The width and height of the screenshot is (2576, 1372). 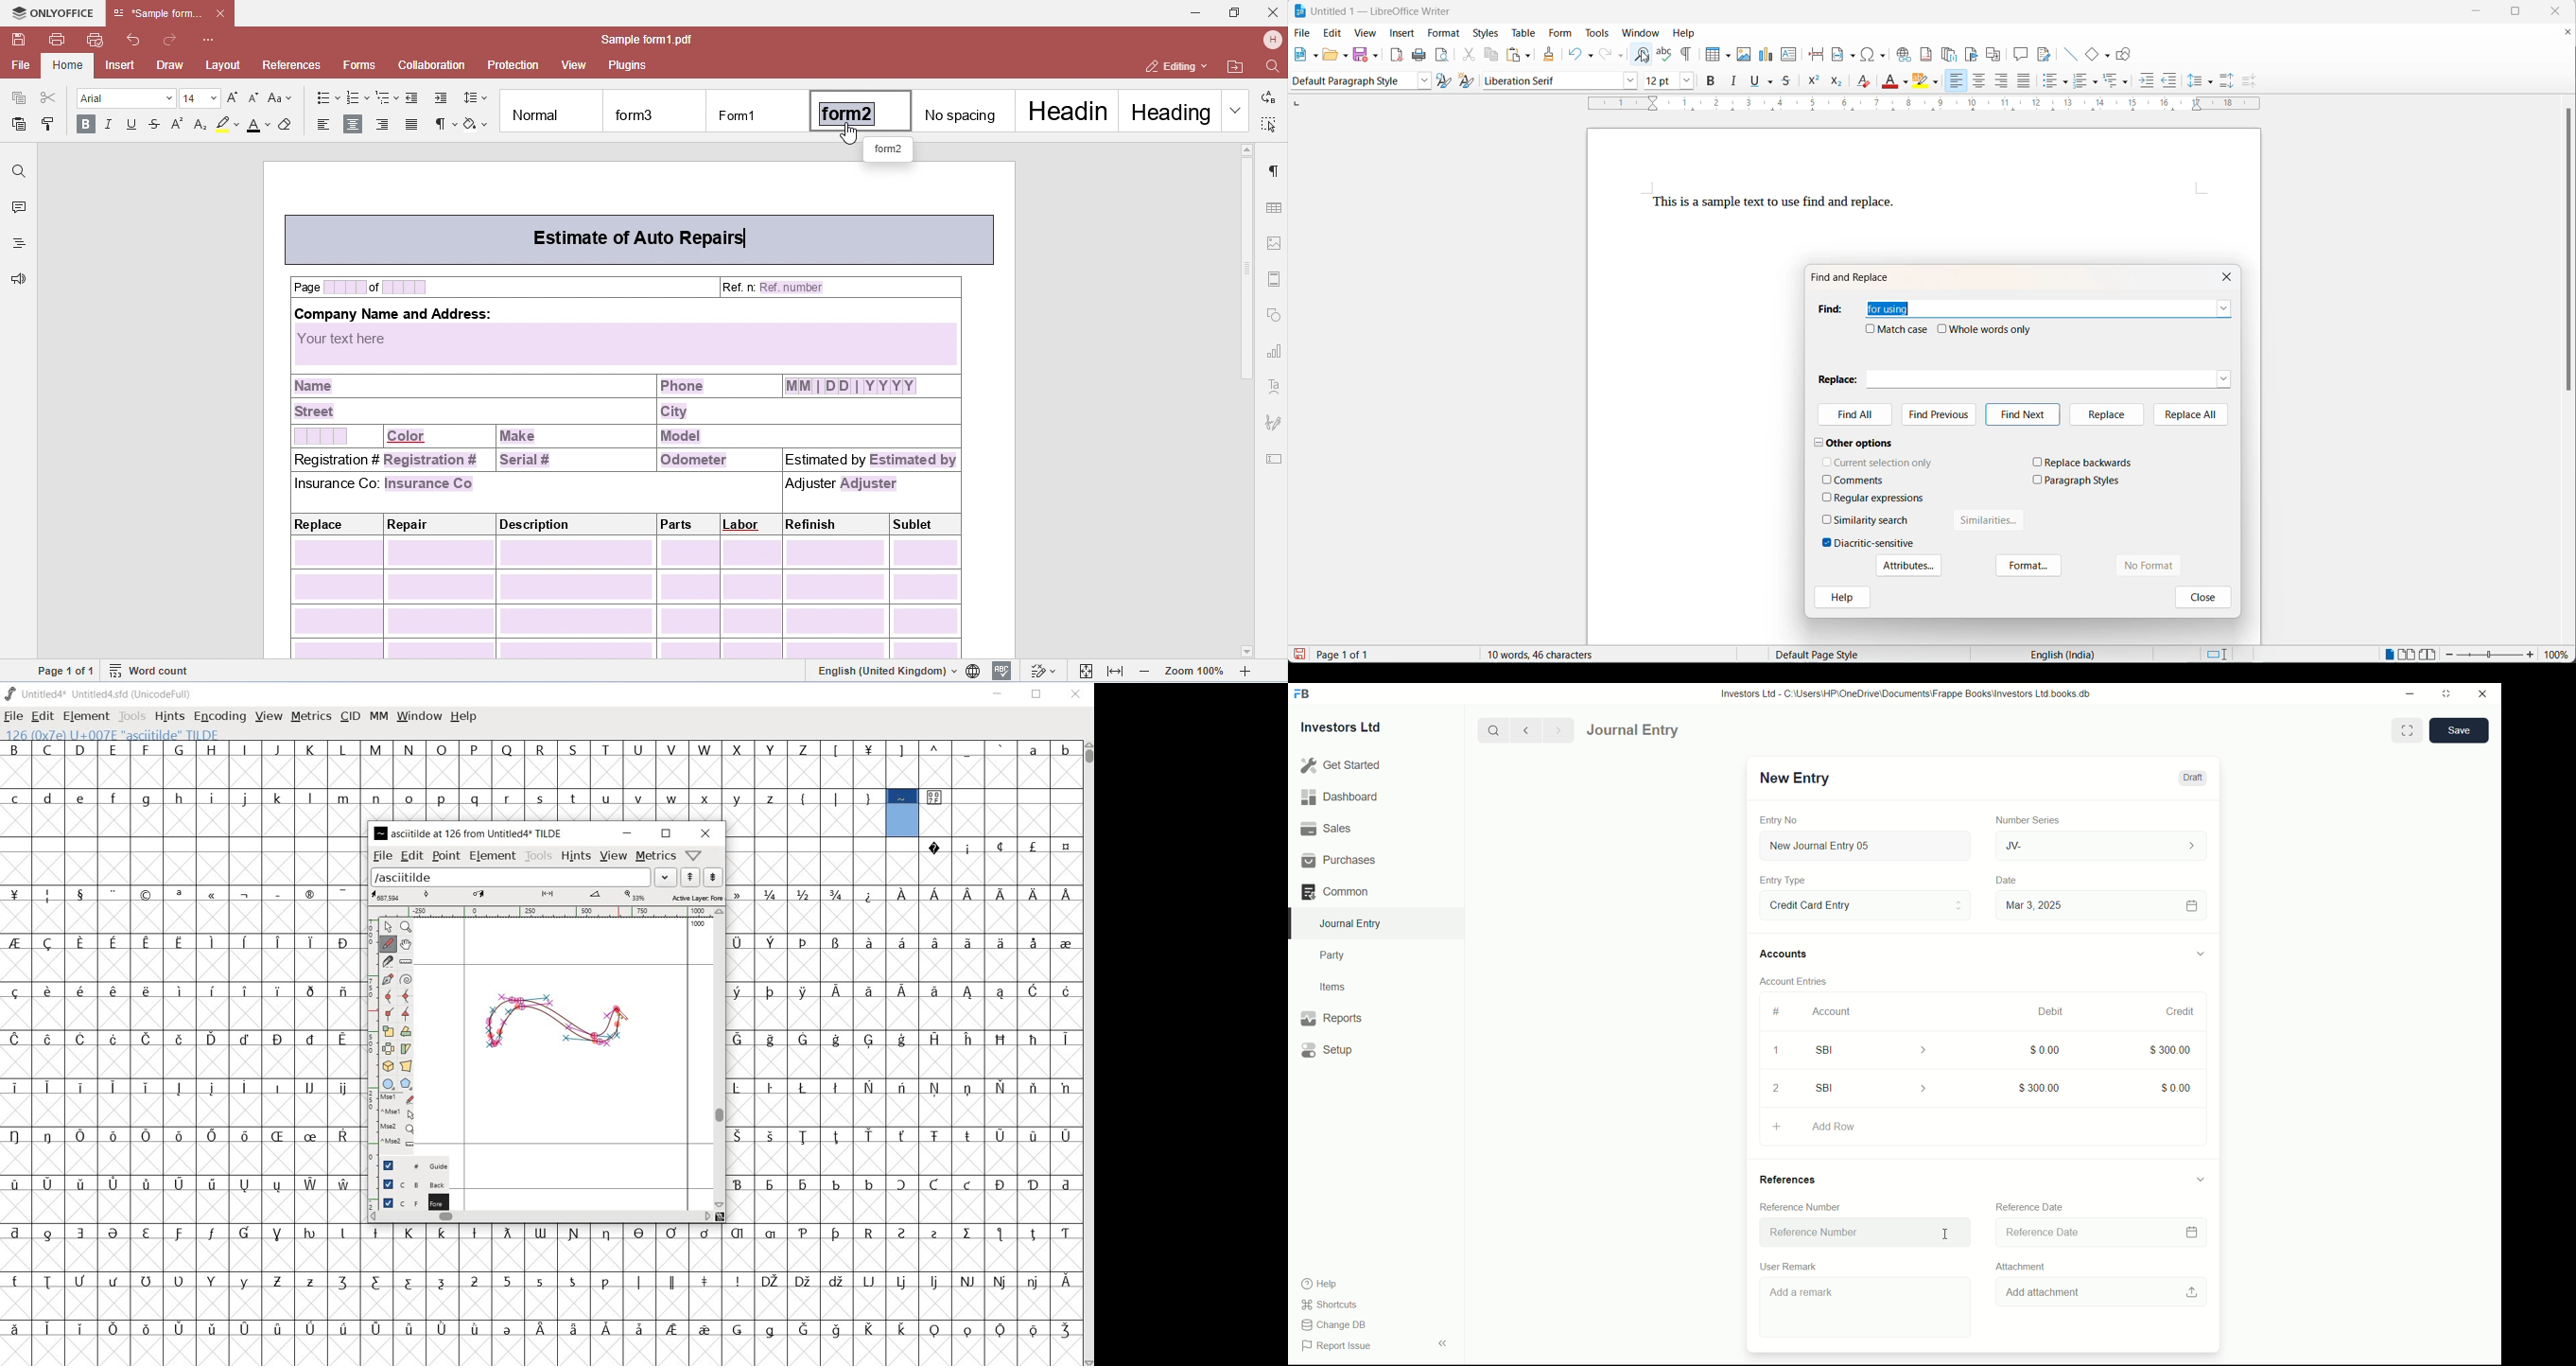 I want to click on insert field, so click(x=1845, y=55).